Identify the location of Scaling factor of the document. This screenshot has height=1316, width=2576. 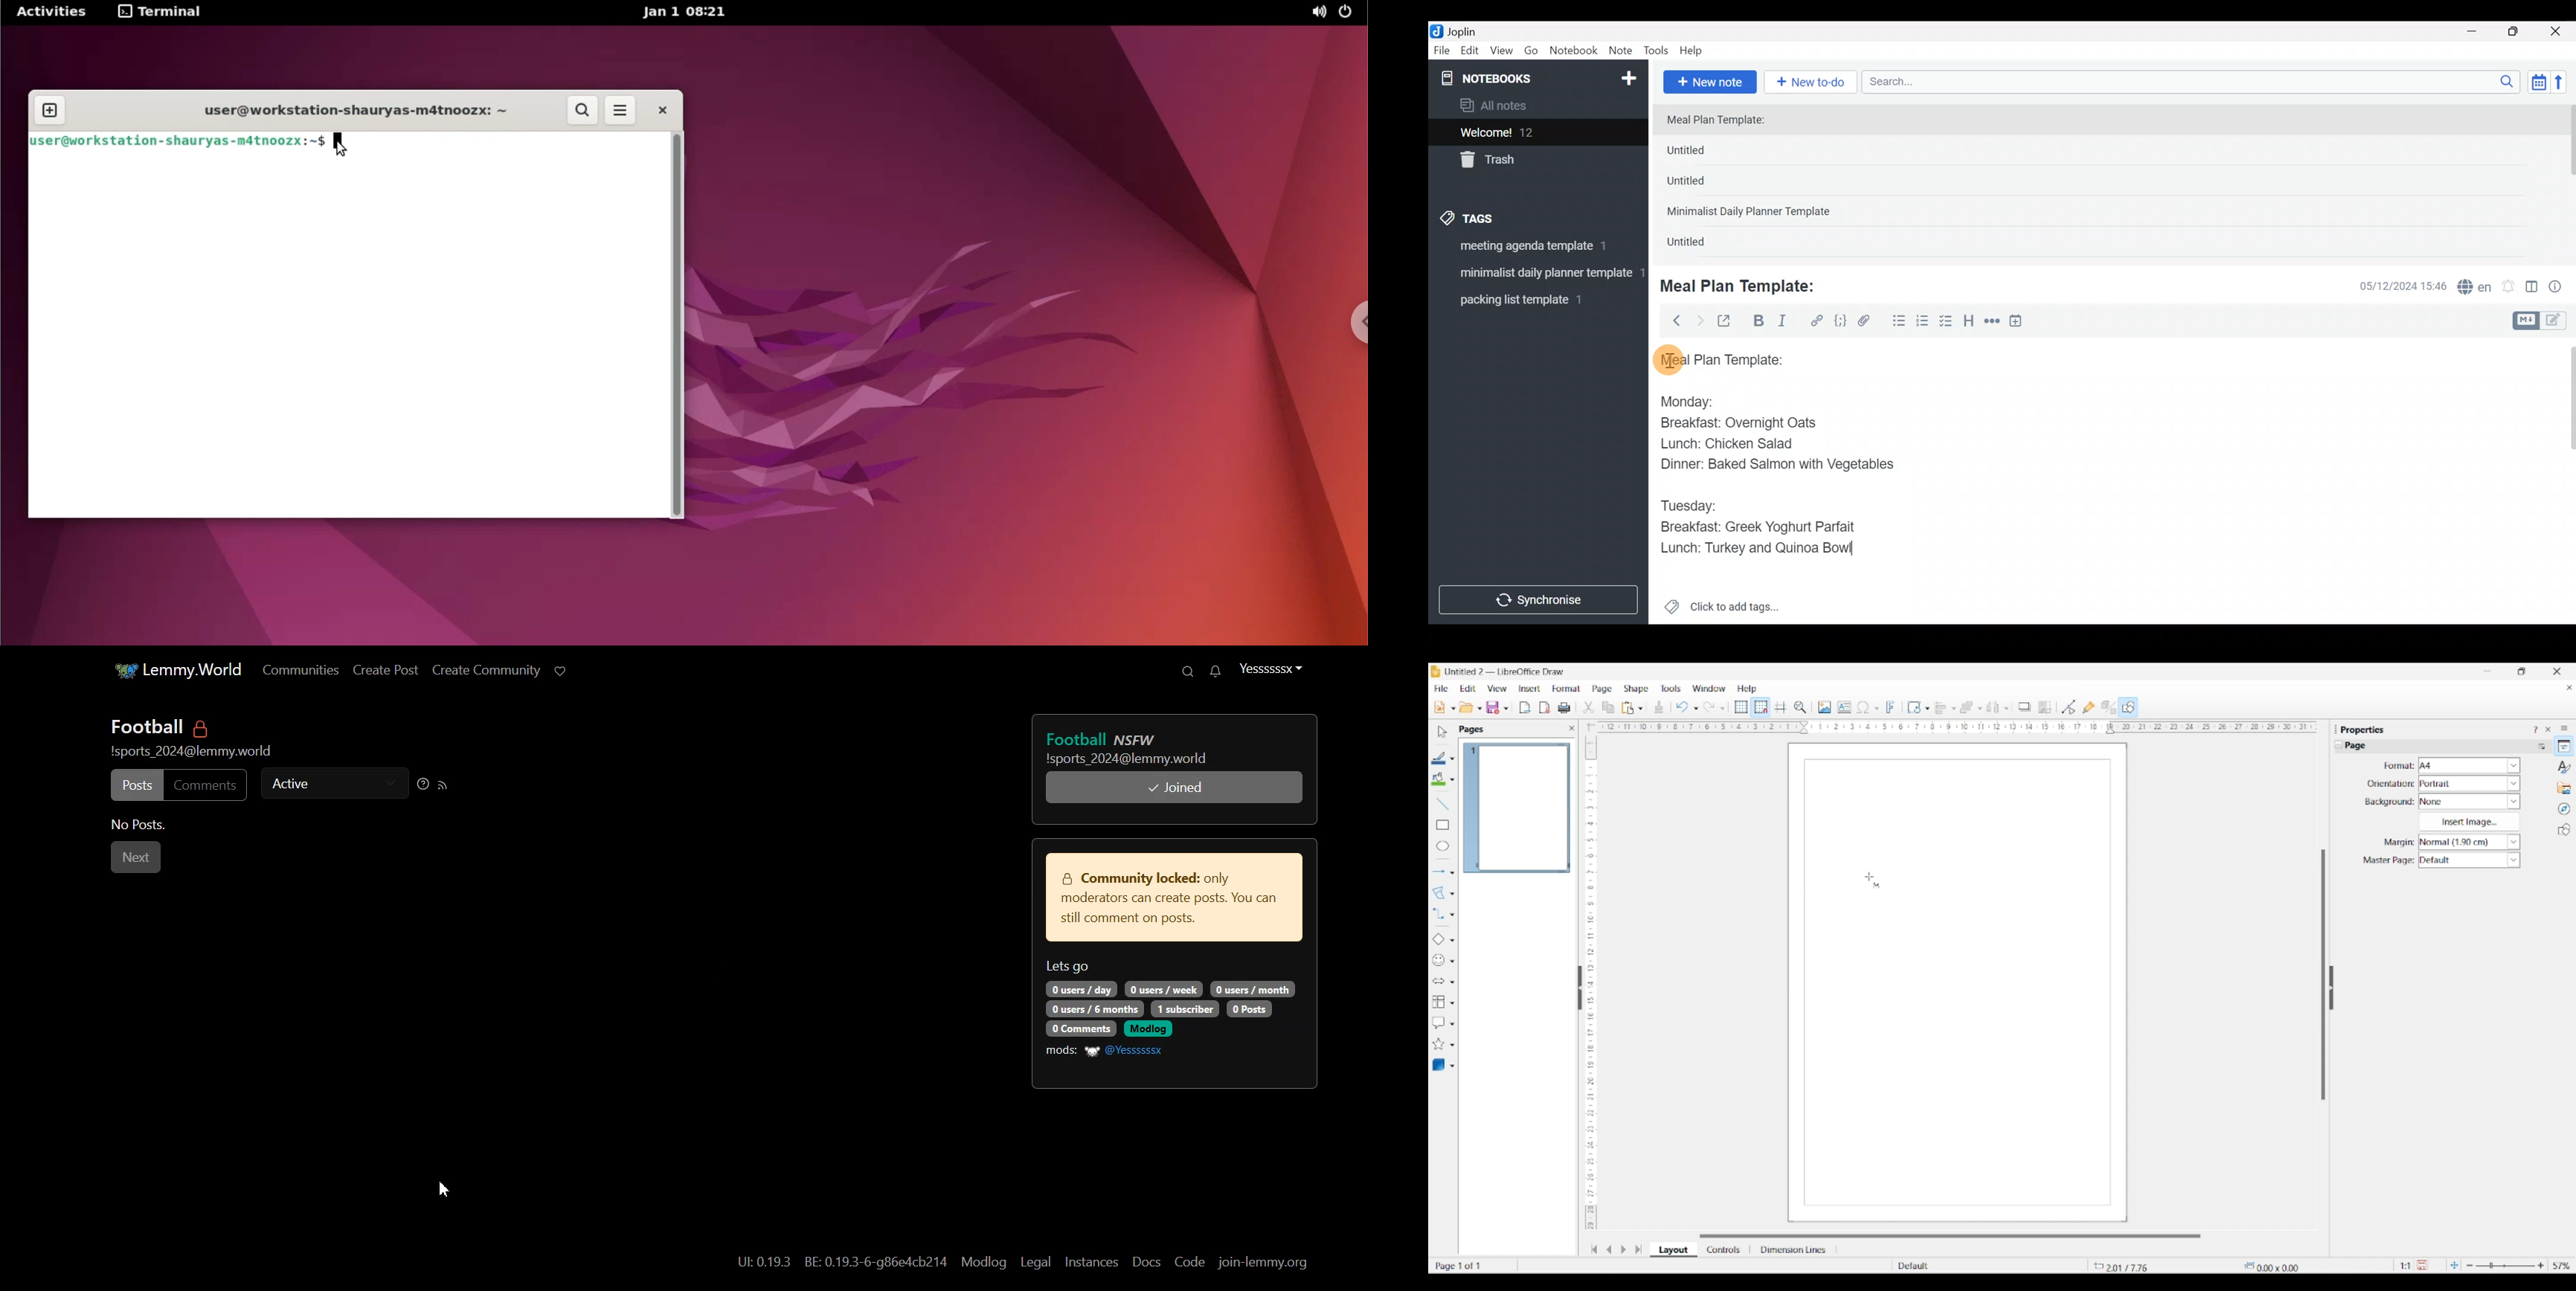
(2406, 1266).